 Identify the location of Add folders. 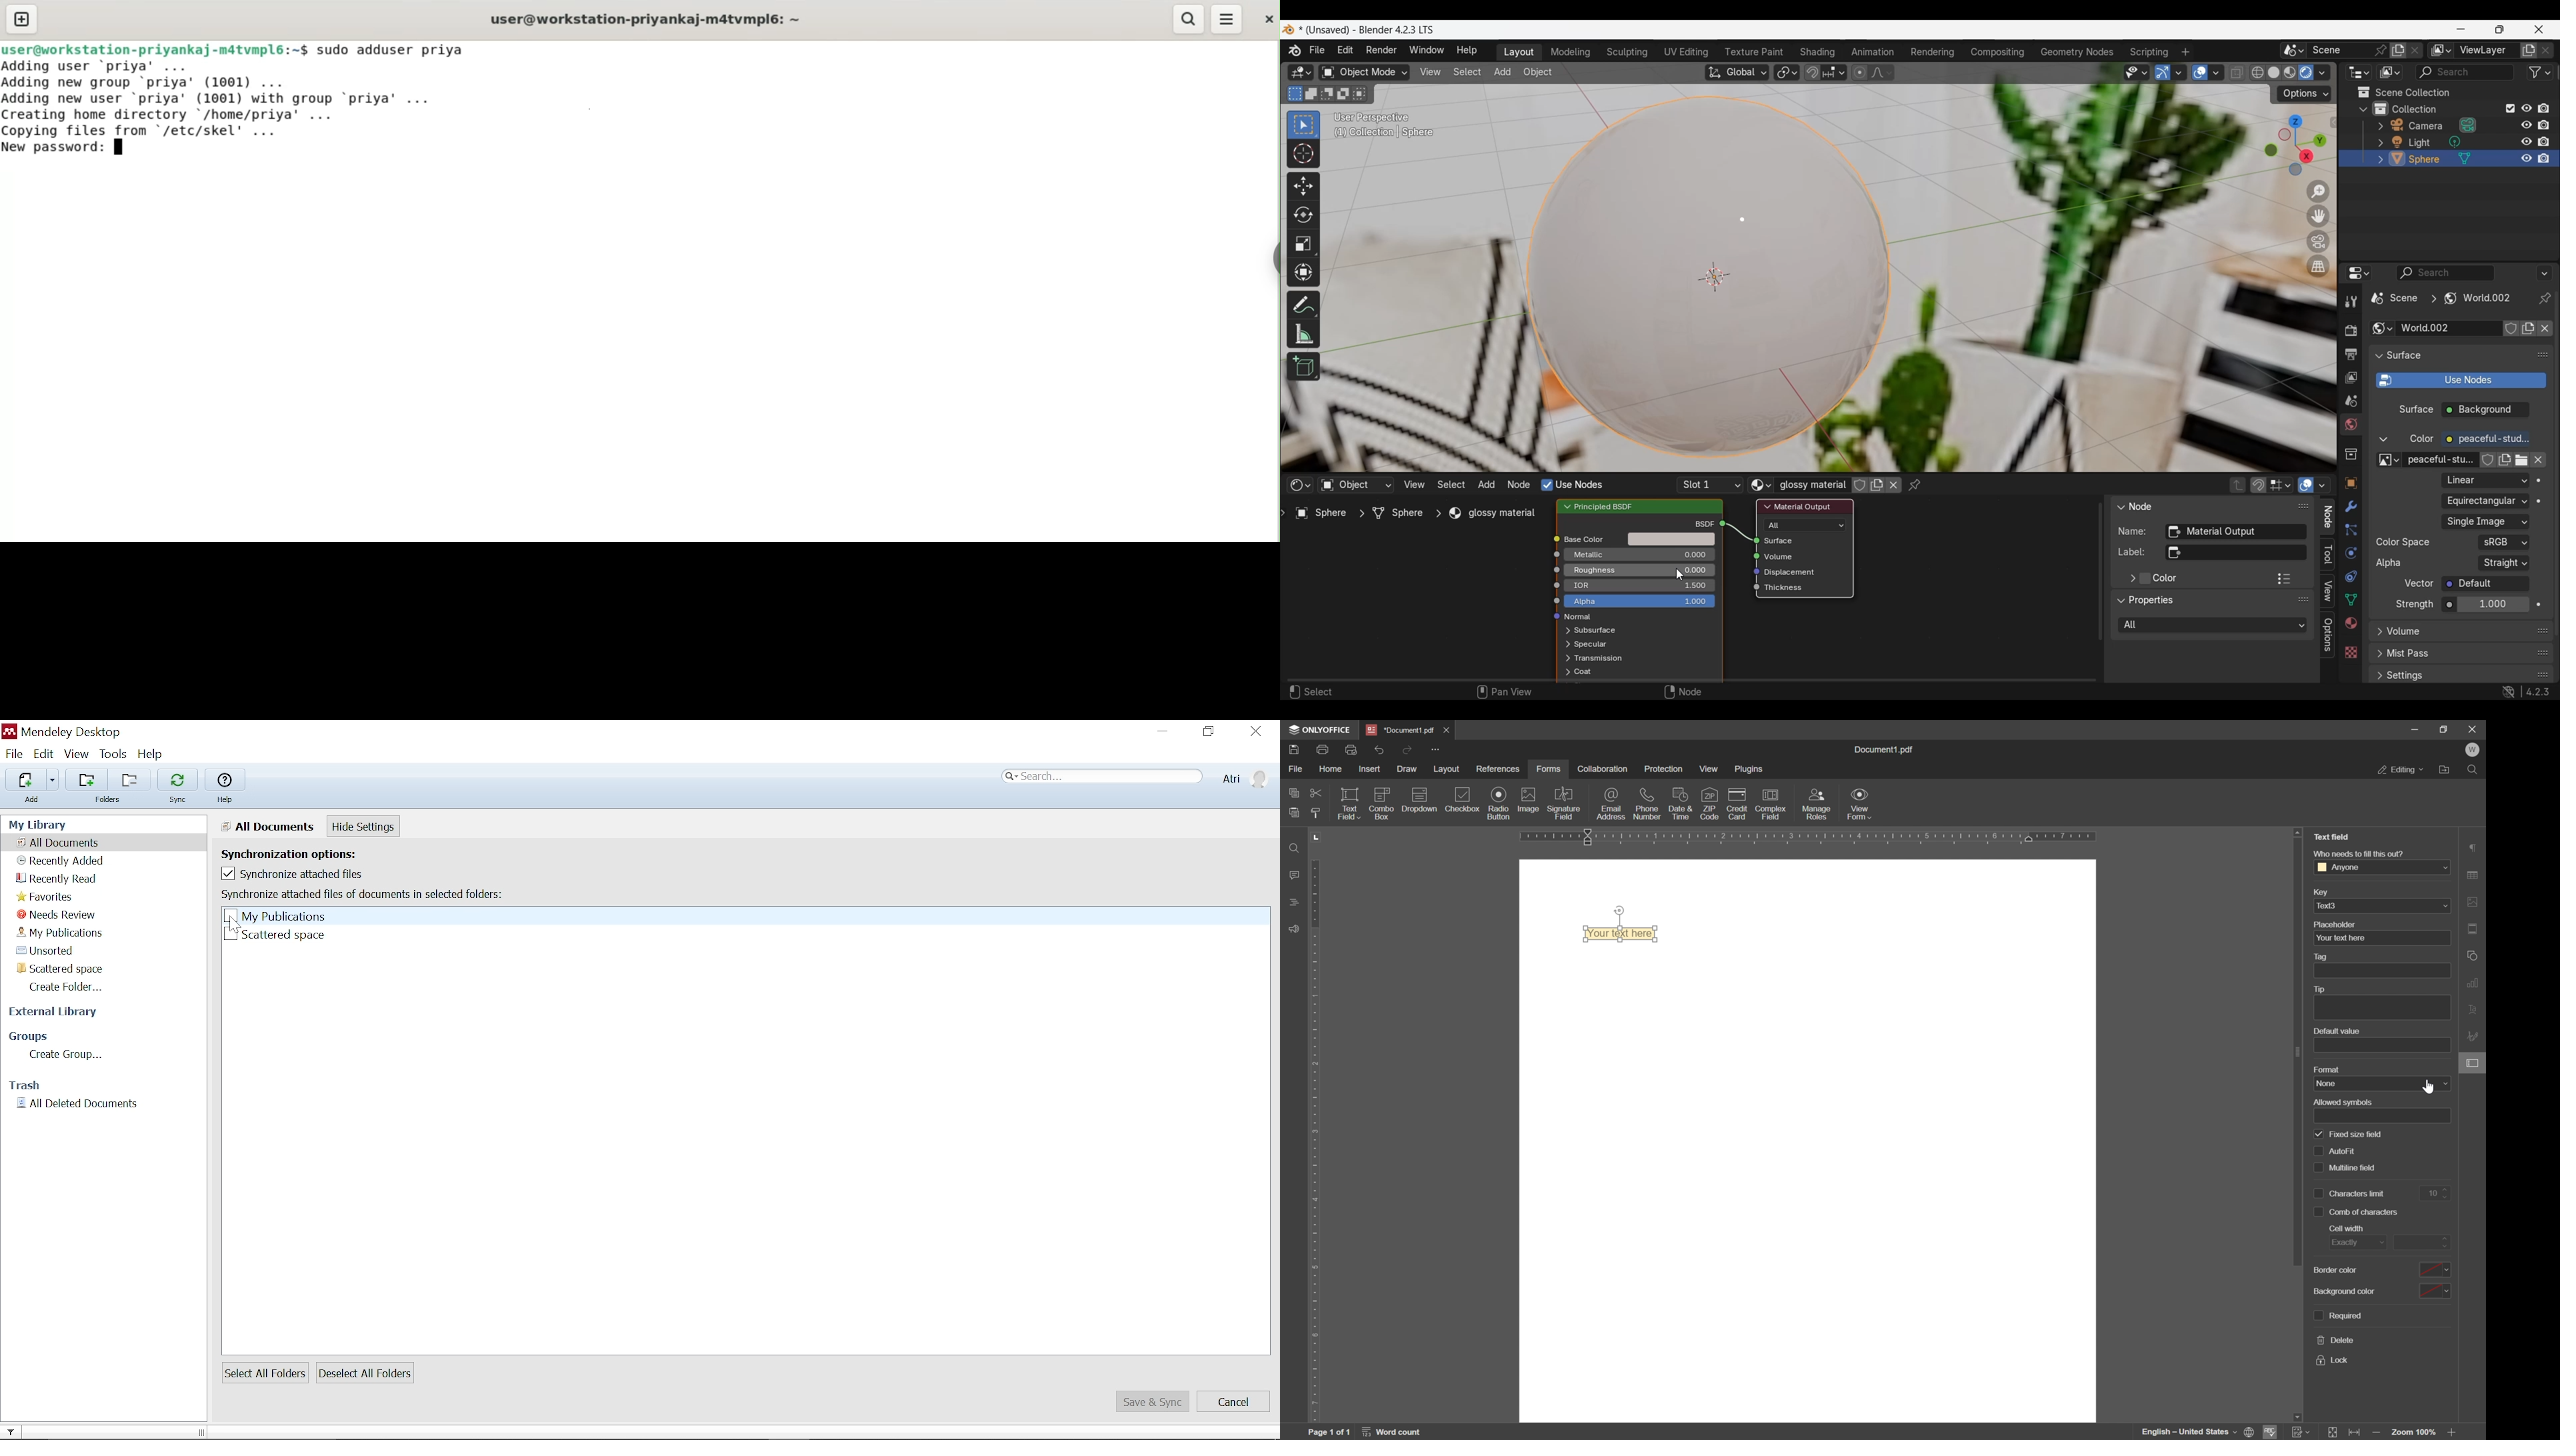
(126, 780).